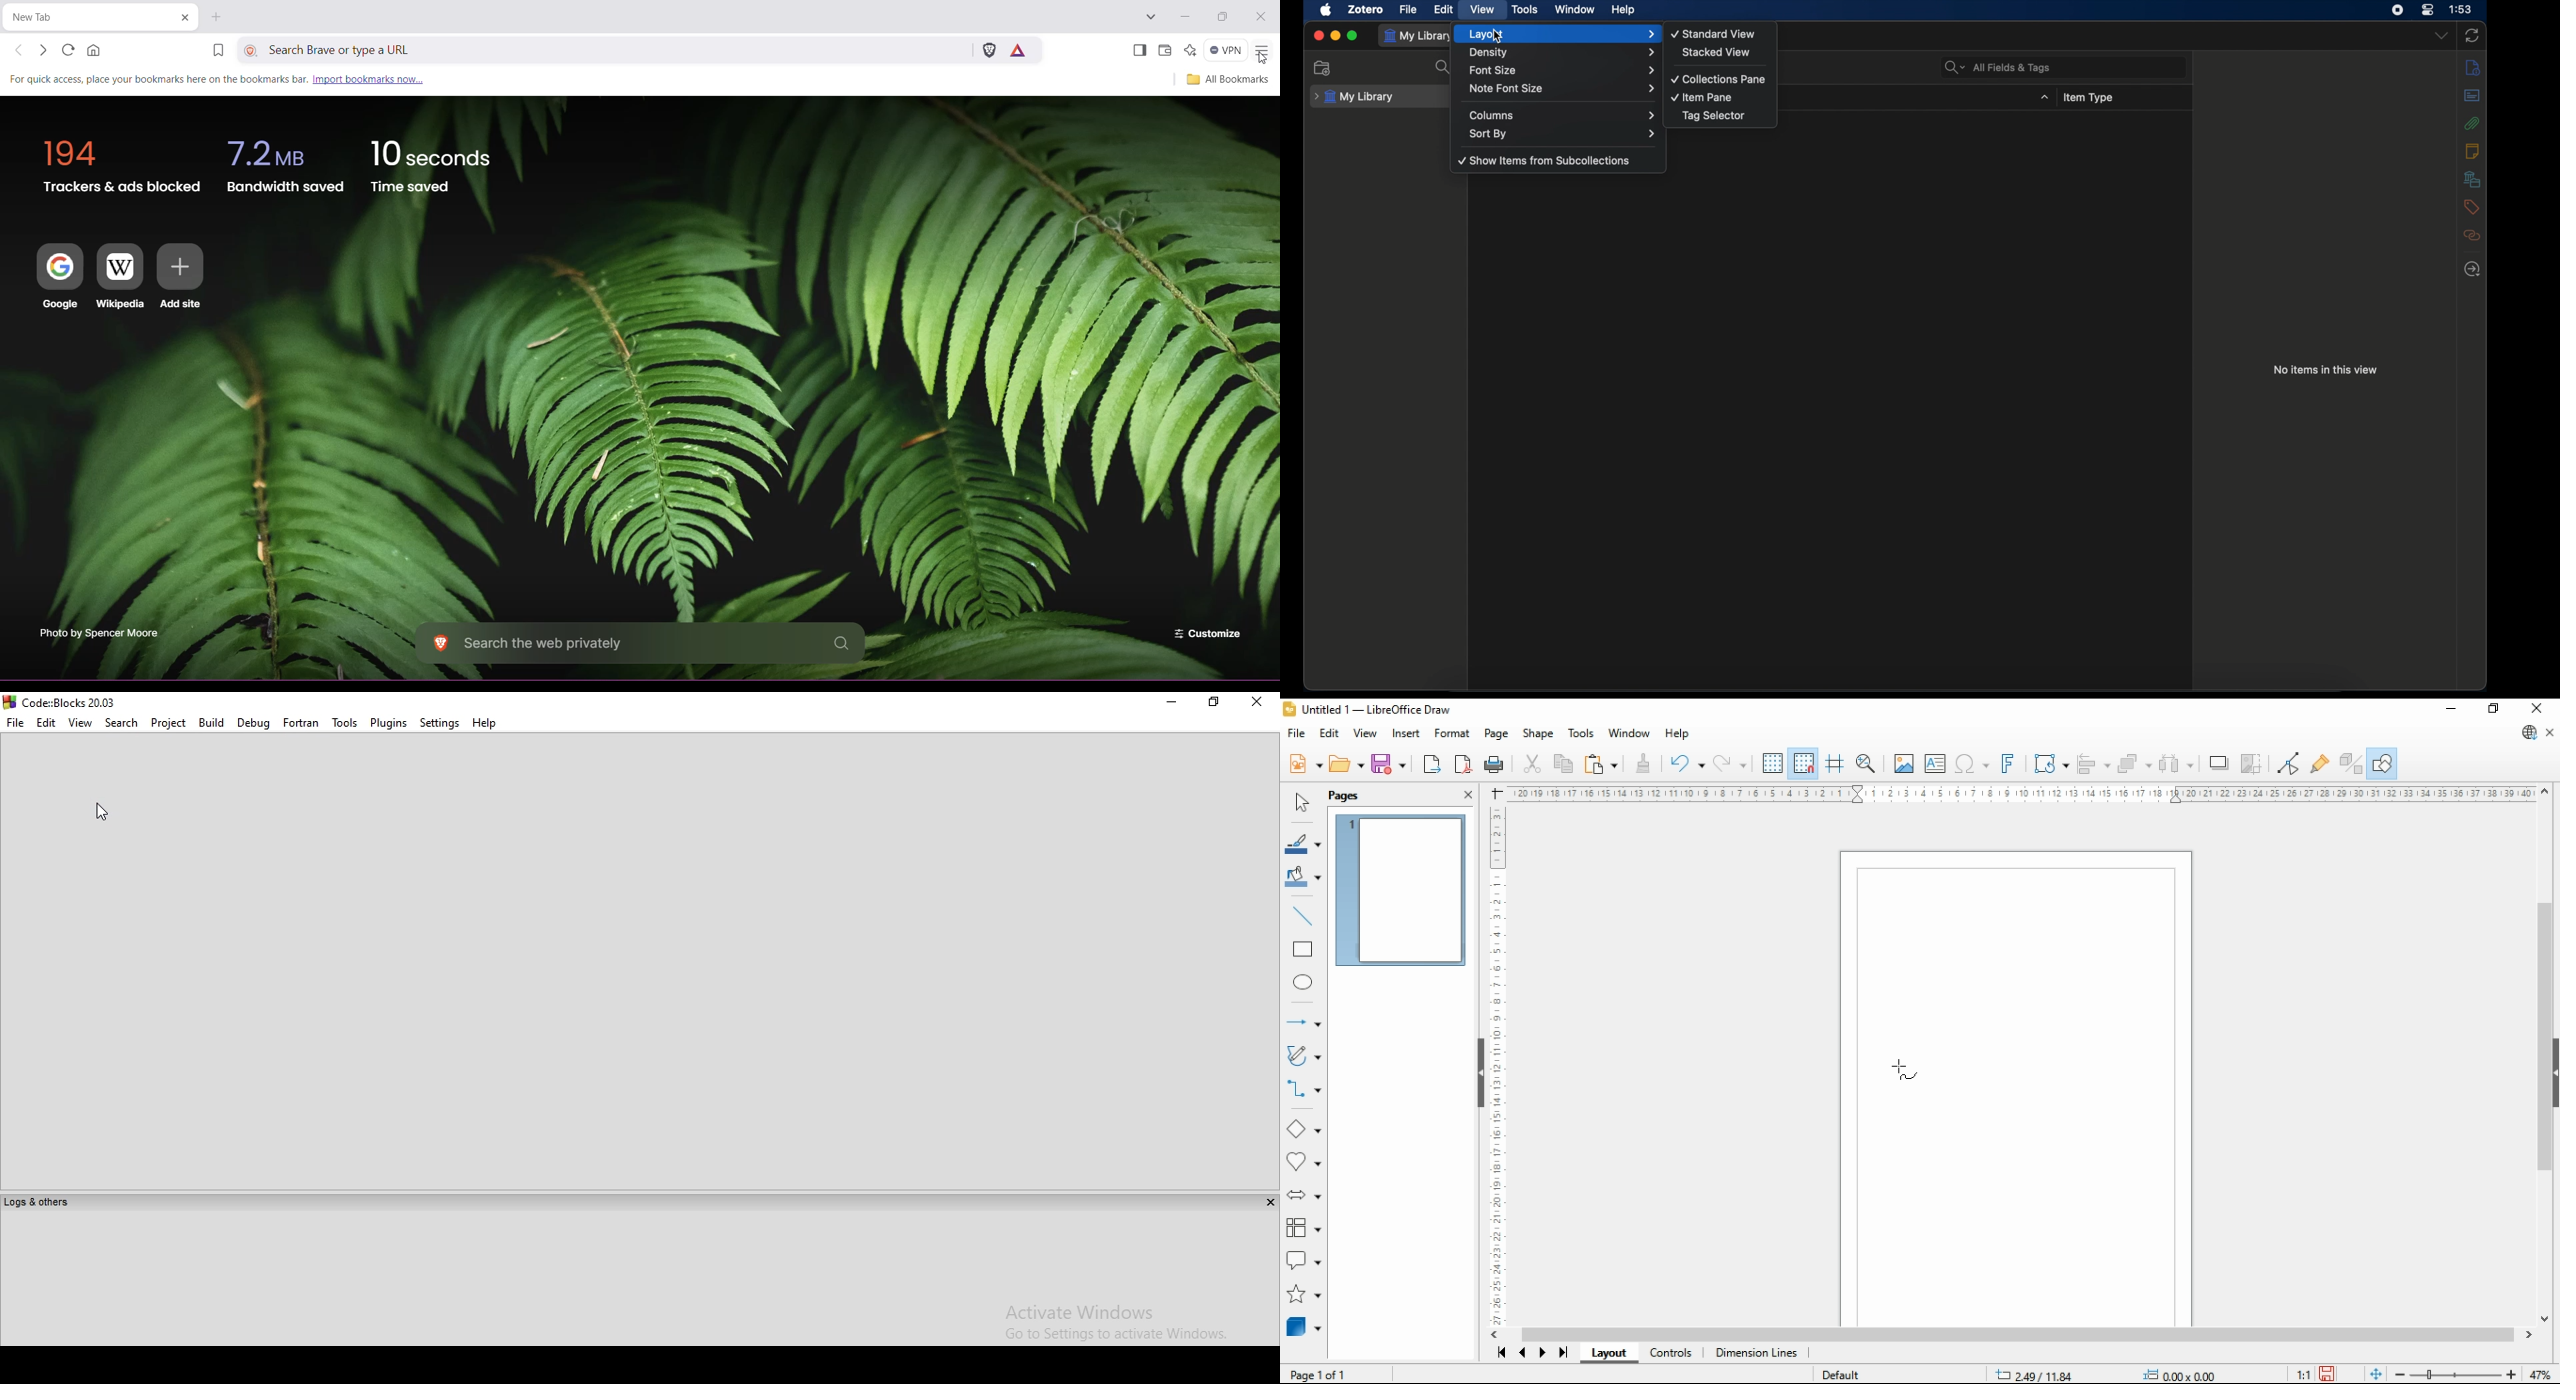 The height and width of the screenshot is (1400, 2576). Describe the element at coordinates (2528, 732) in the screenshot. I see `update libre office` at that location.